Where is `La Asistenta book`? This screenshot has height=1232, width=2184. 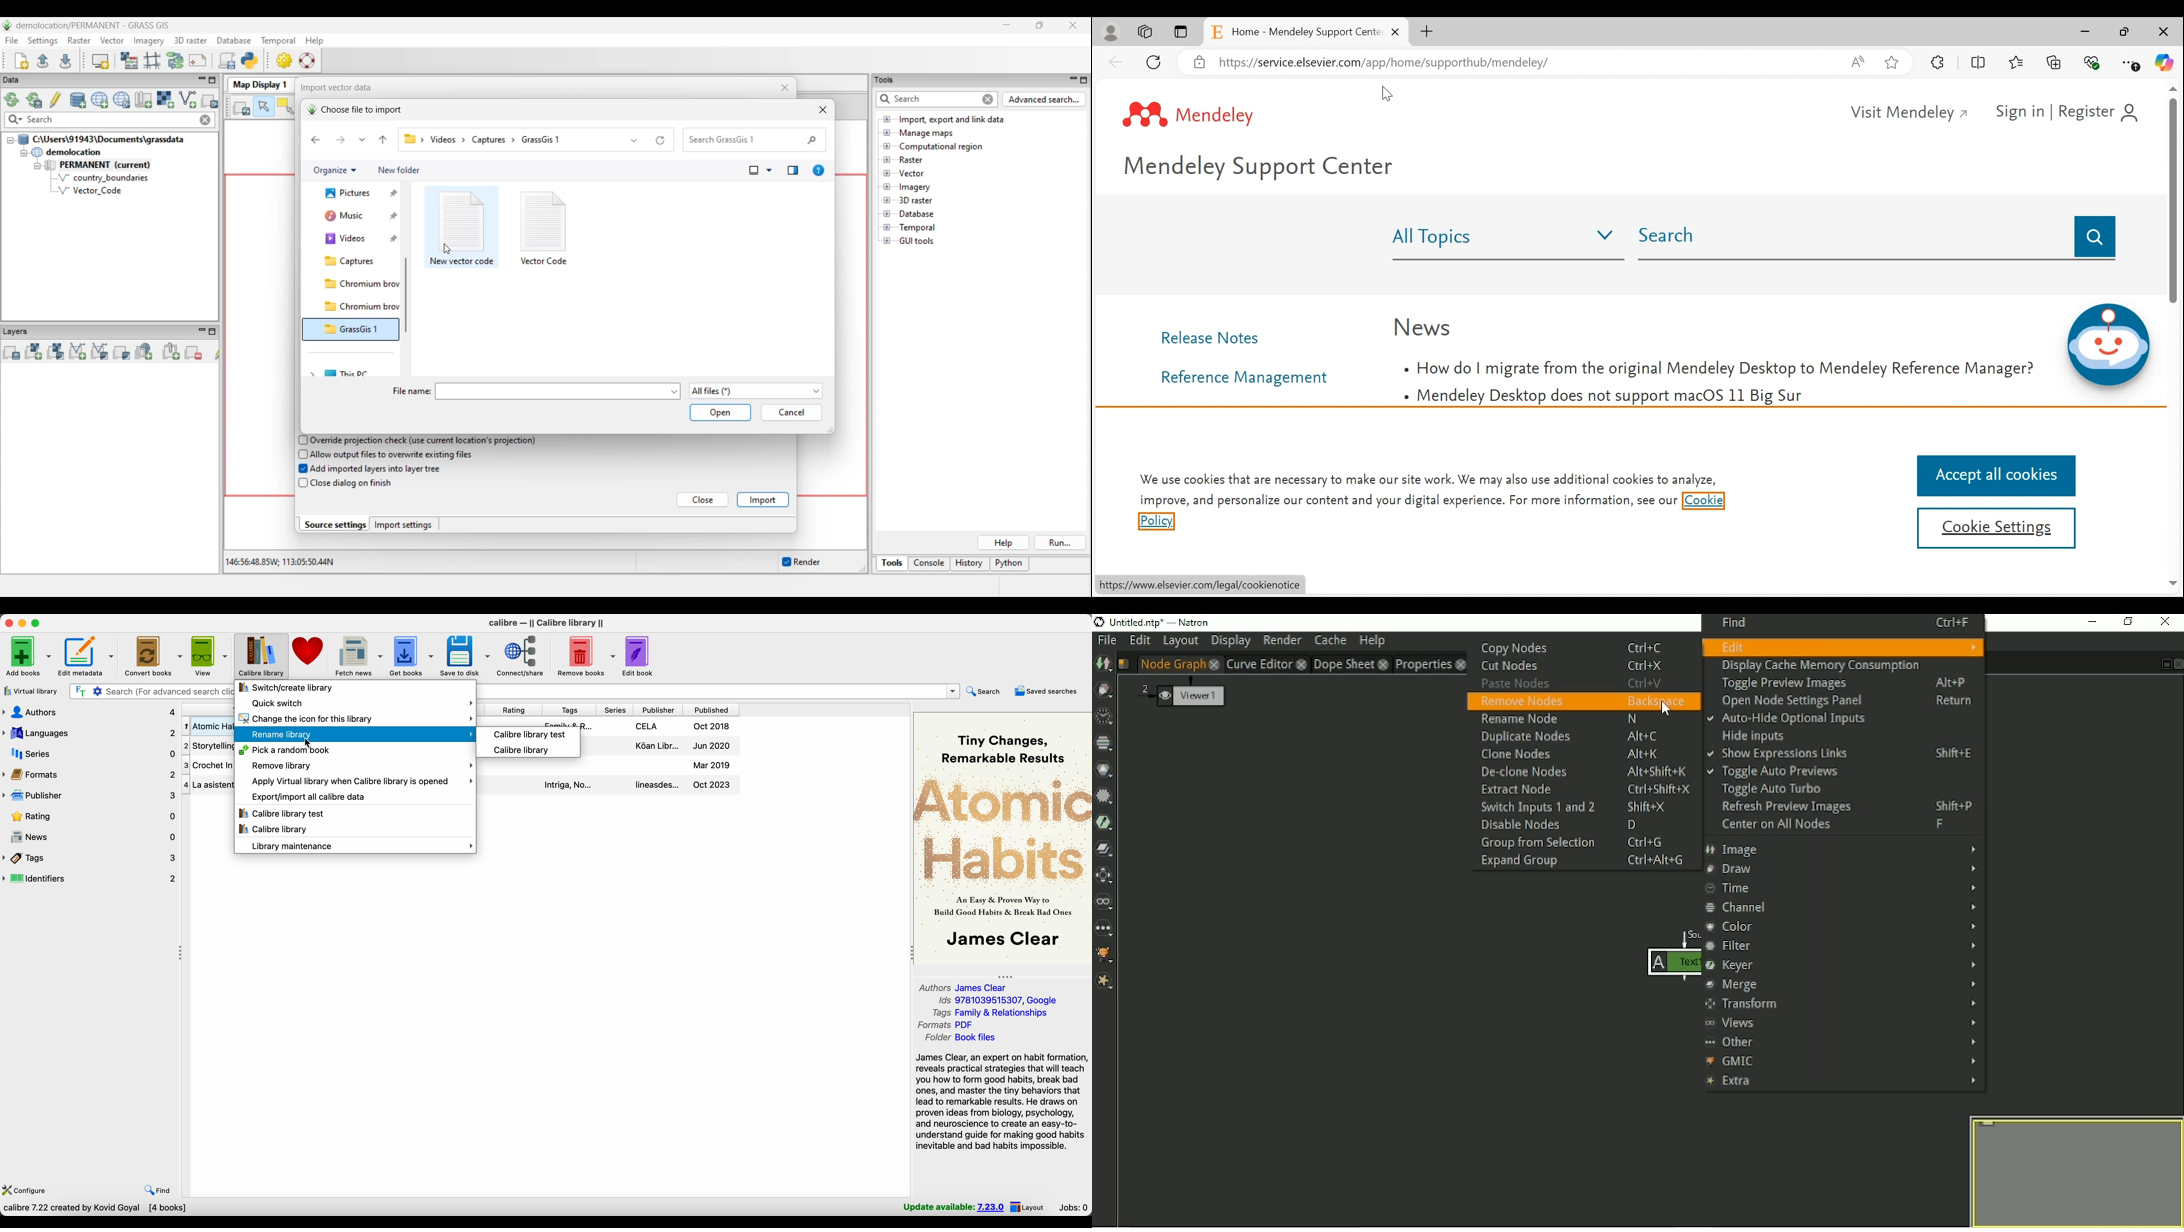
La Asistenta book is located at coordinates (208, 785).